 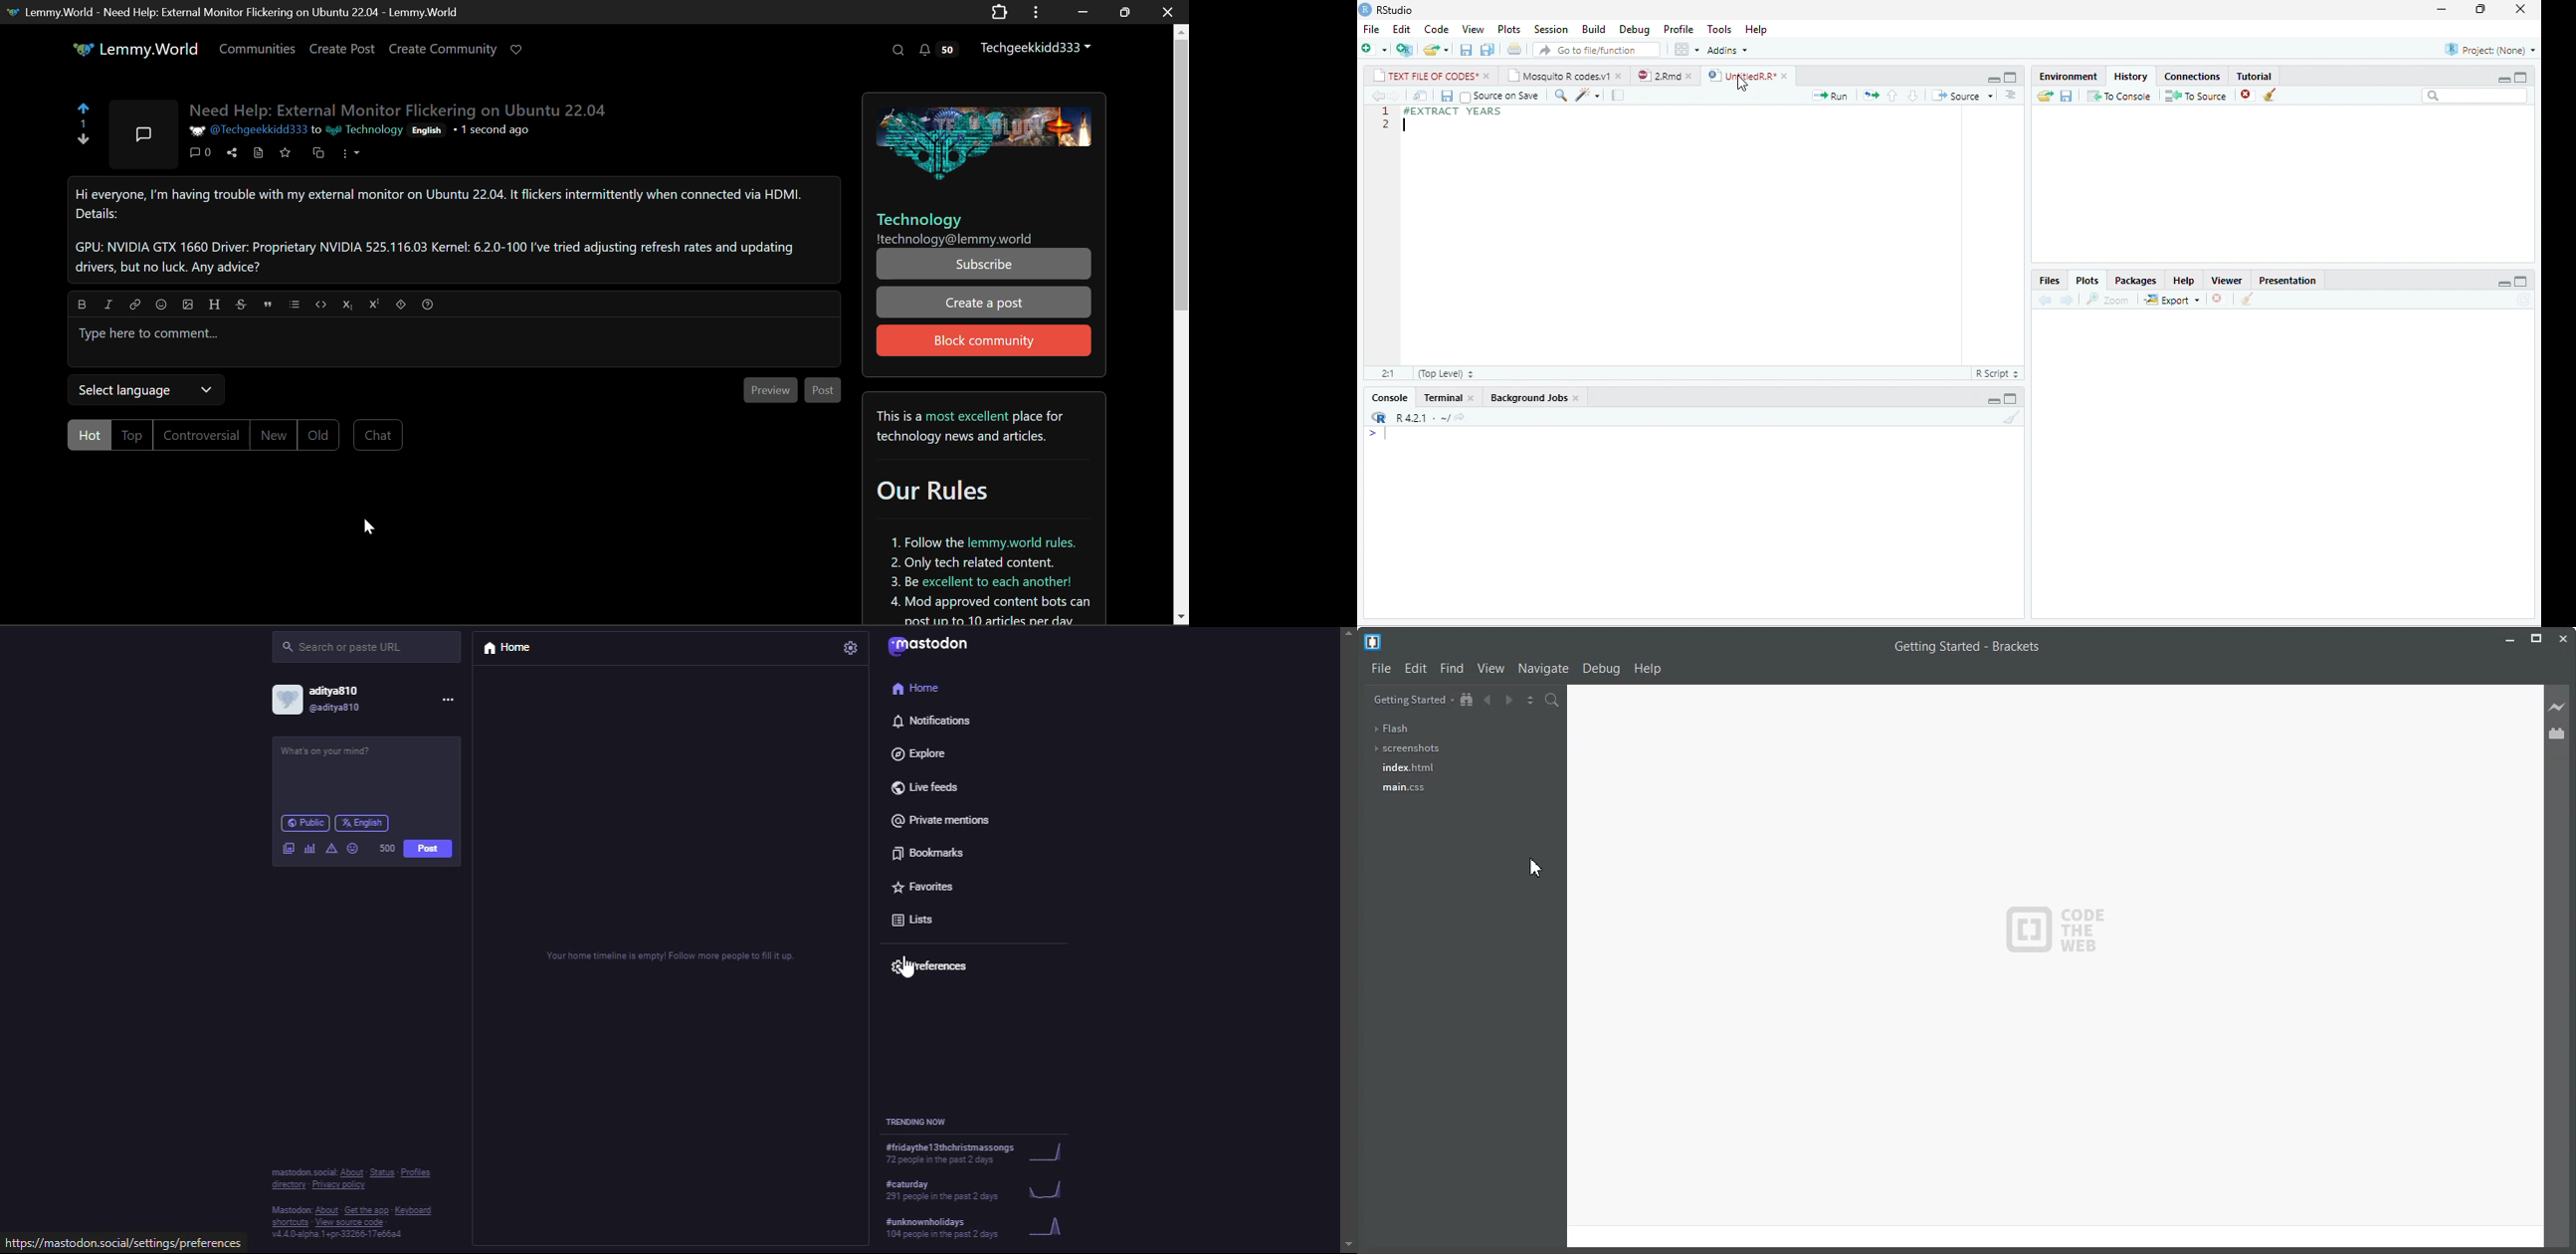 I want to click on Background Jobs, so click(x=1527, y=398).